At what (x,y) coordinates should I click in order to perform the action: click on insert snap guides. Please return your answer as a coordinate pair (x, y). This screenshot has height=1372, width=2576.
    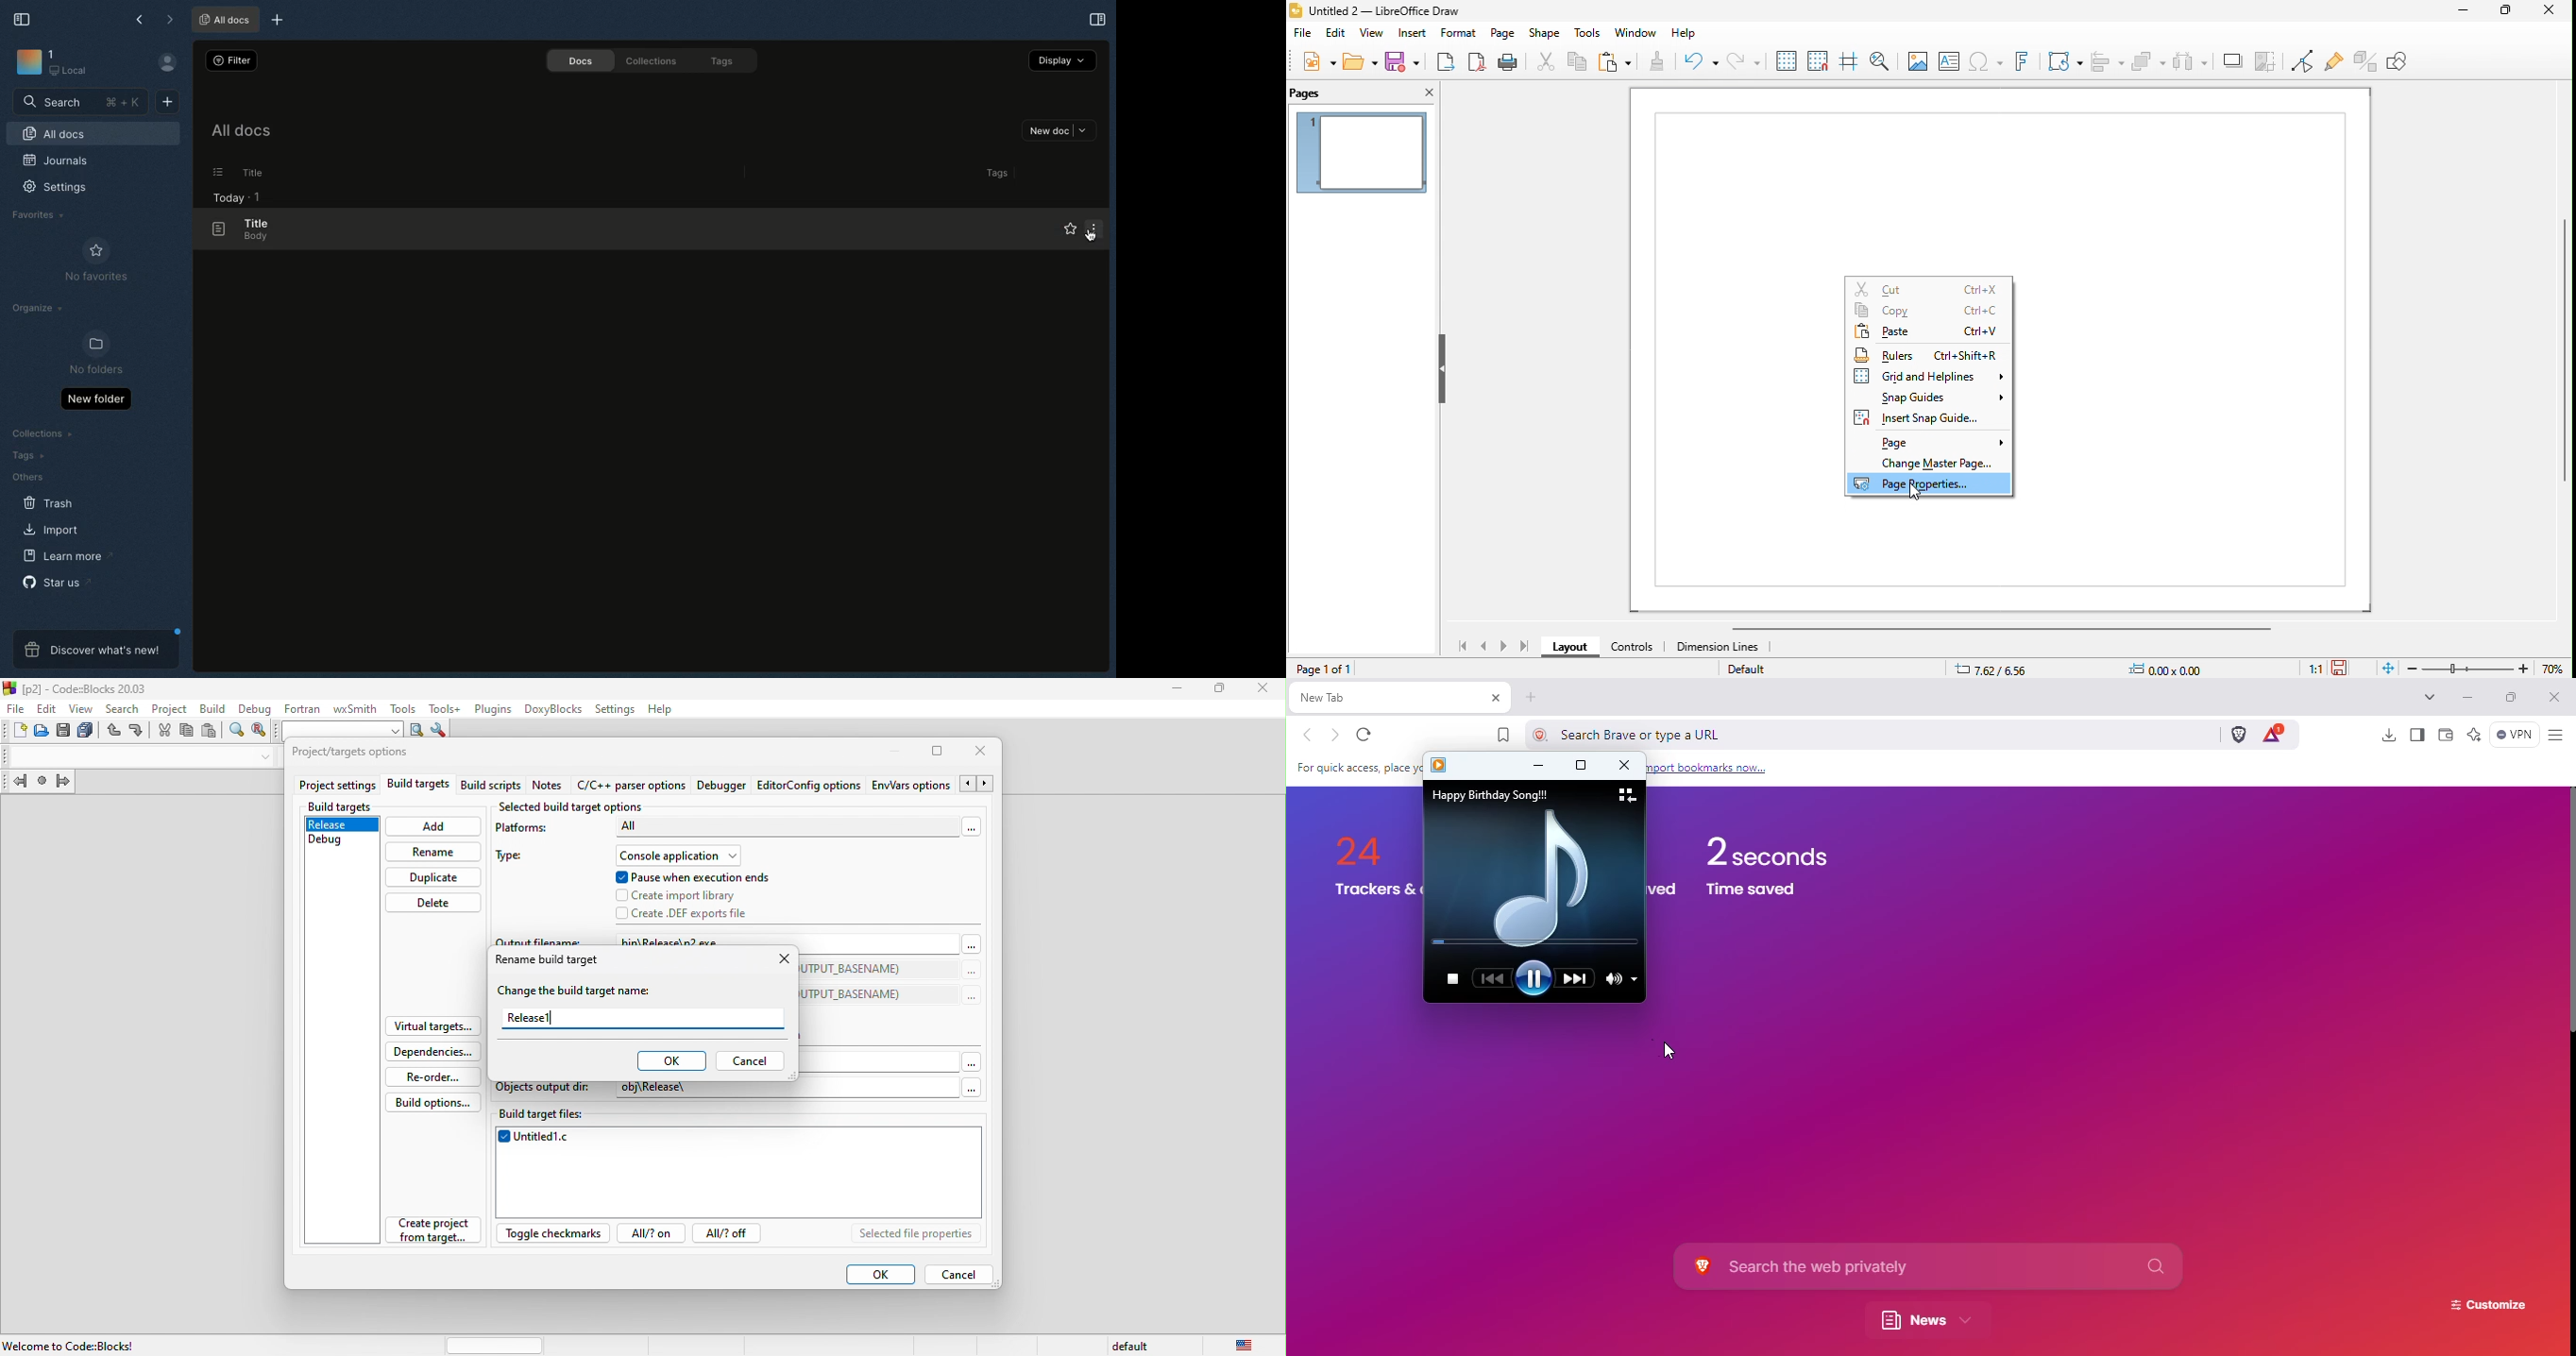
    Looking at the image, I should click on (1924, 418).